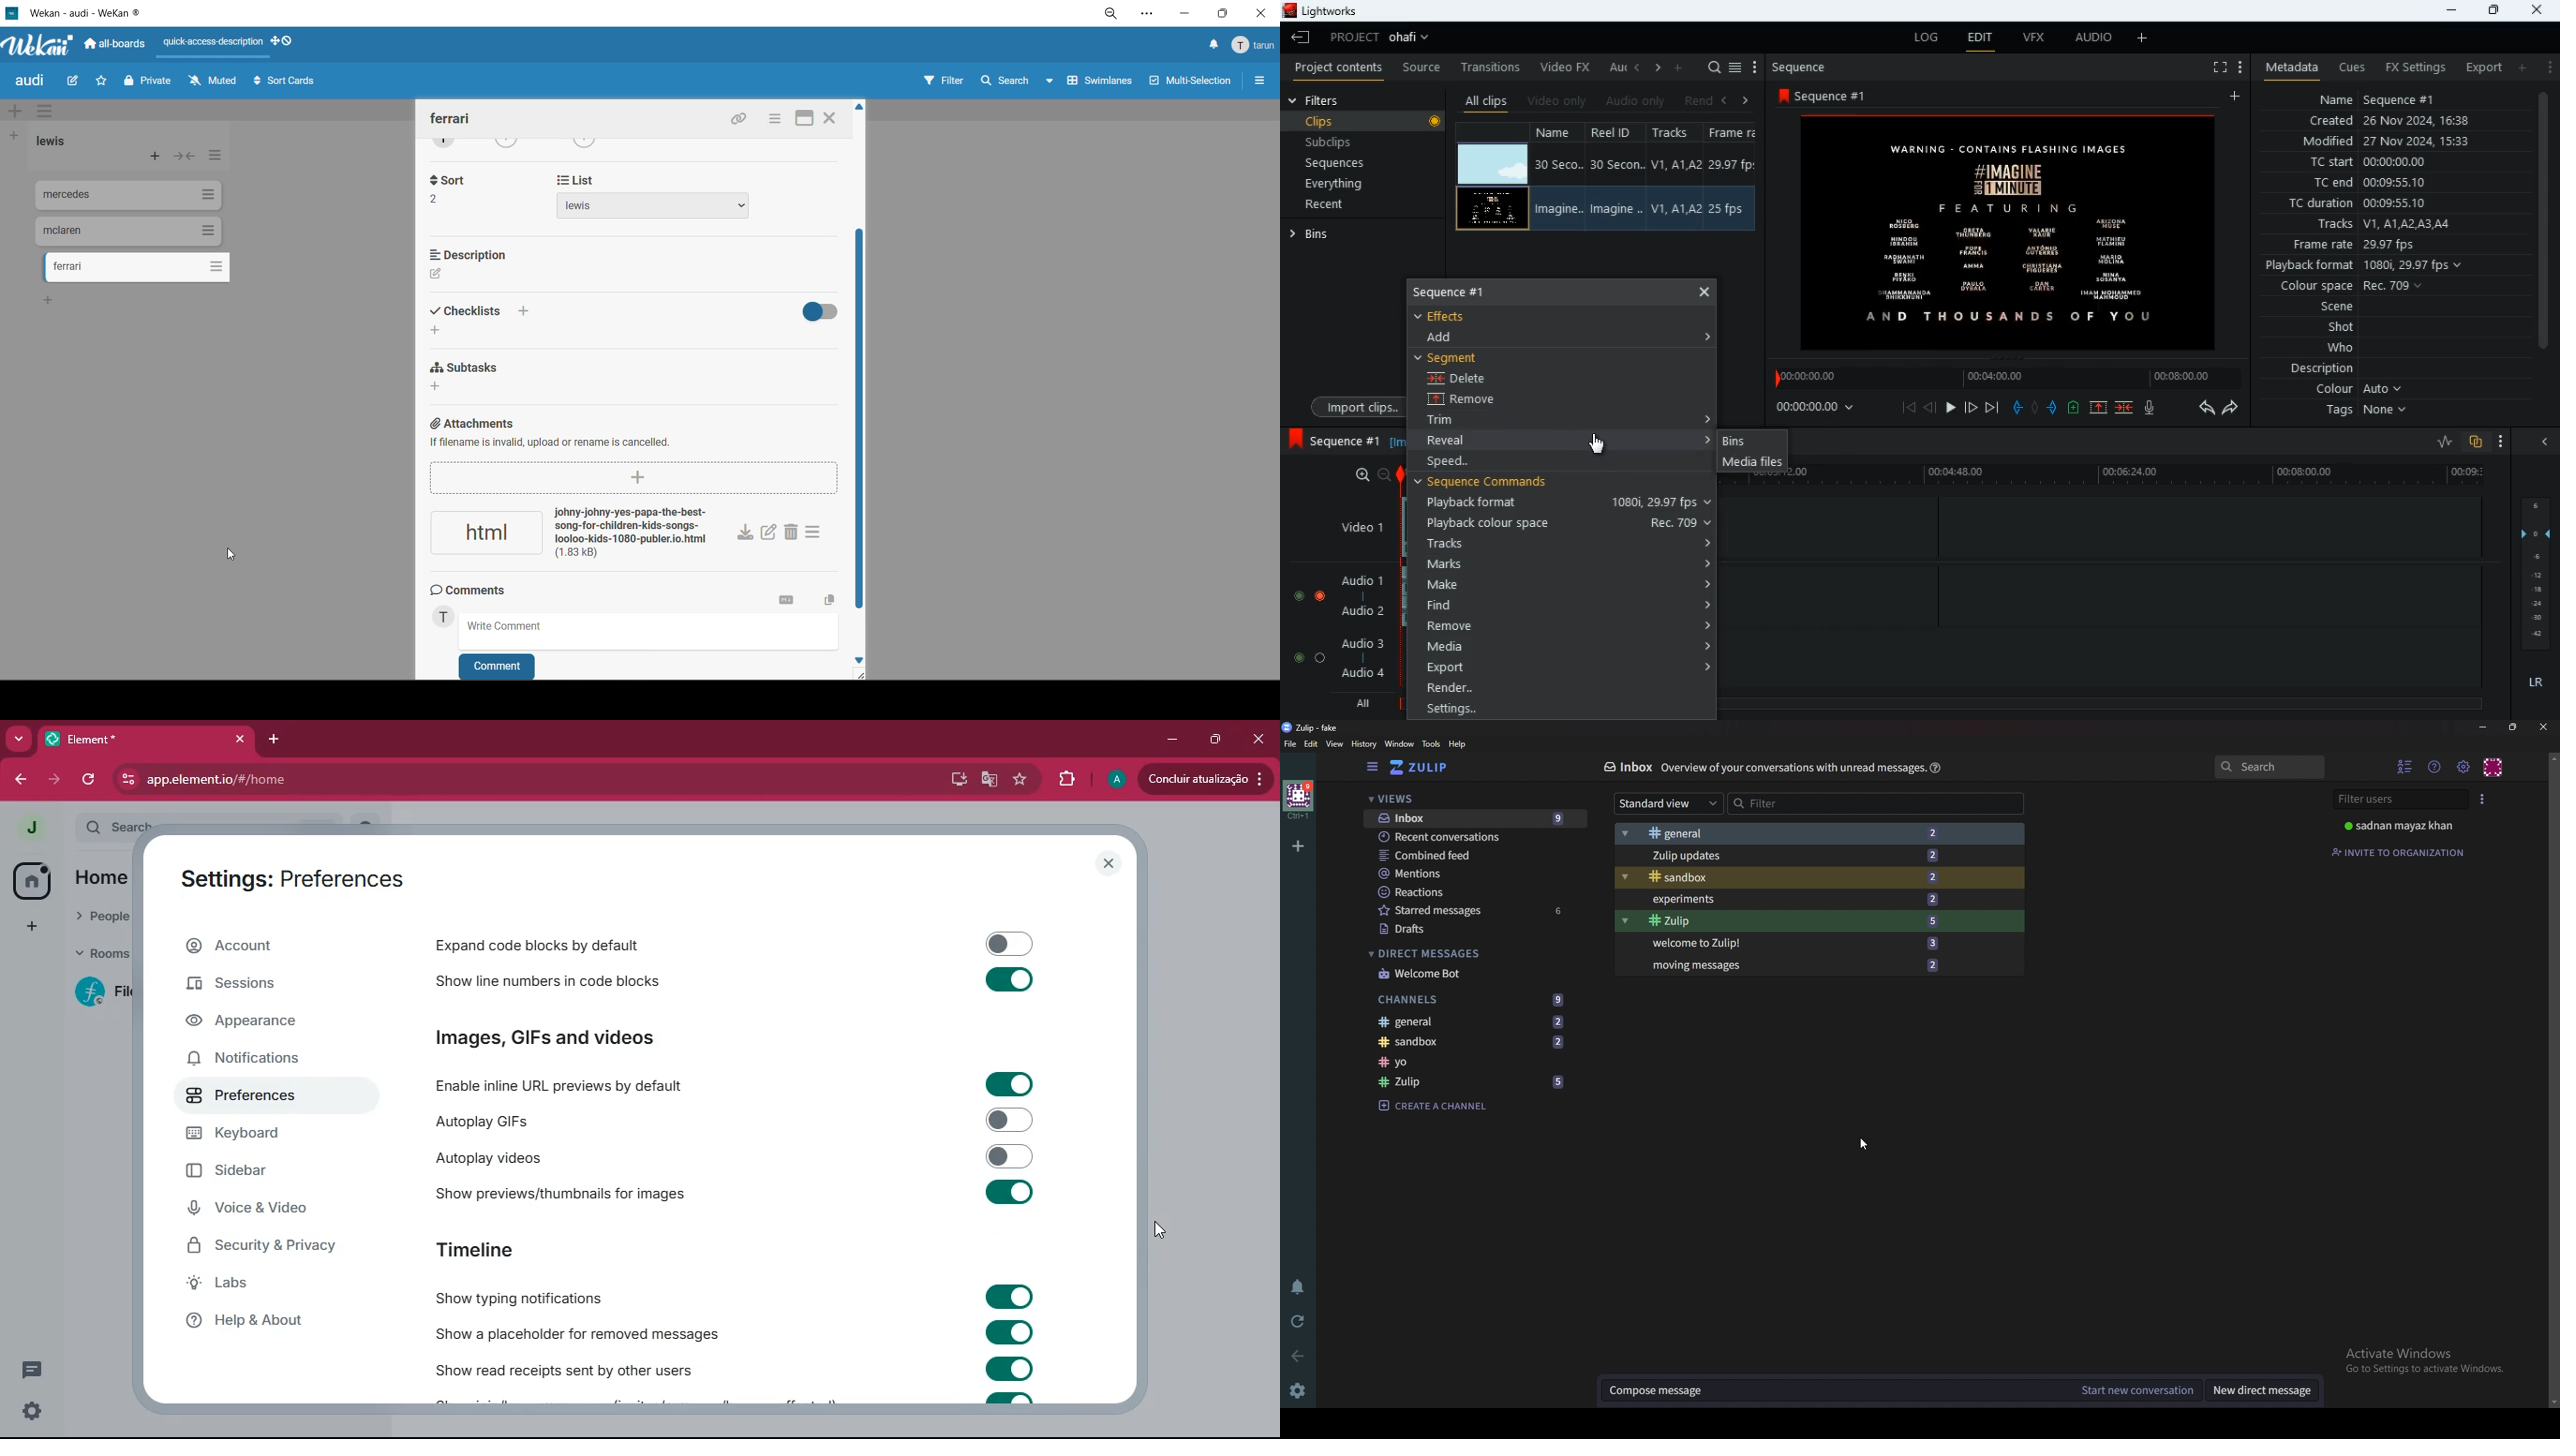  What do you see at coordinates (1807, 942) in the screenshot?
I see `welcome to Zulip` at bounding box center [1807, 942].